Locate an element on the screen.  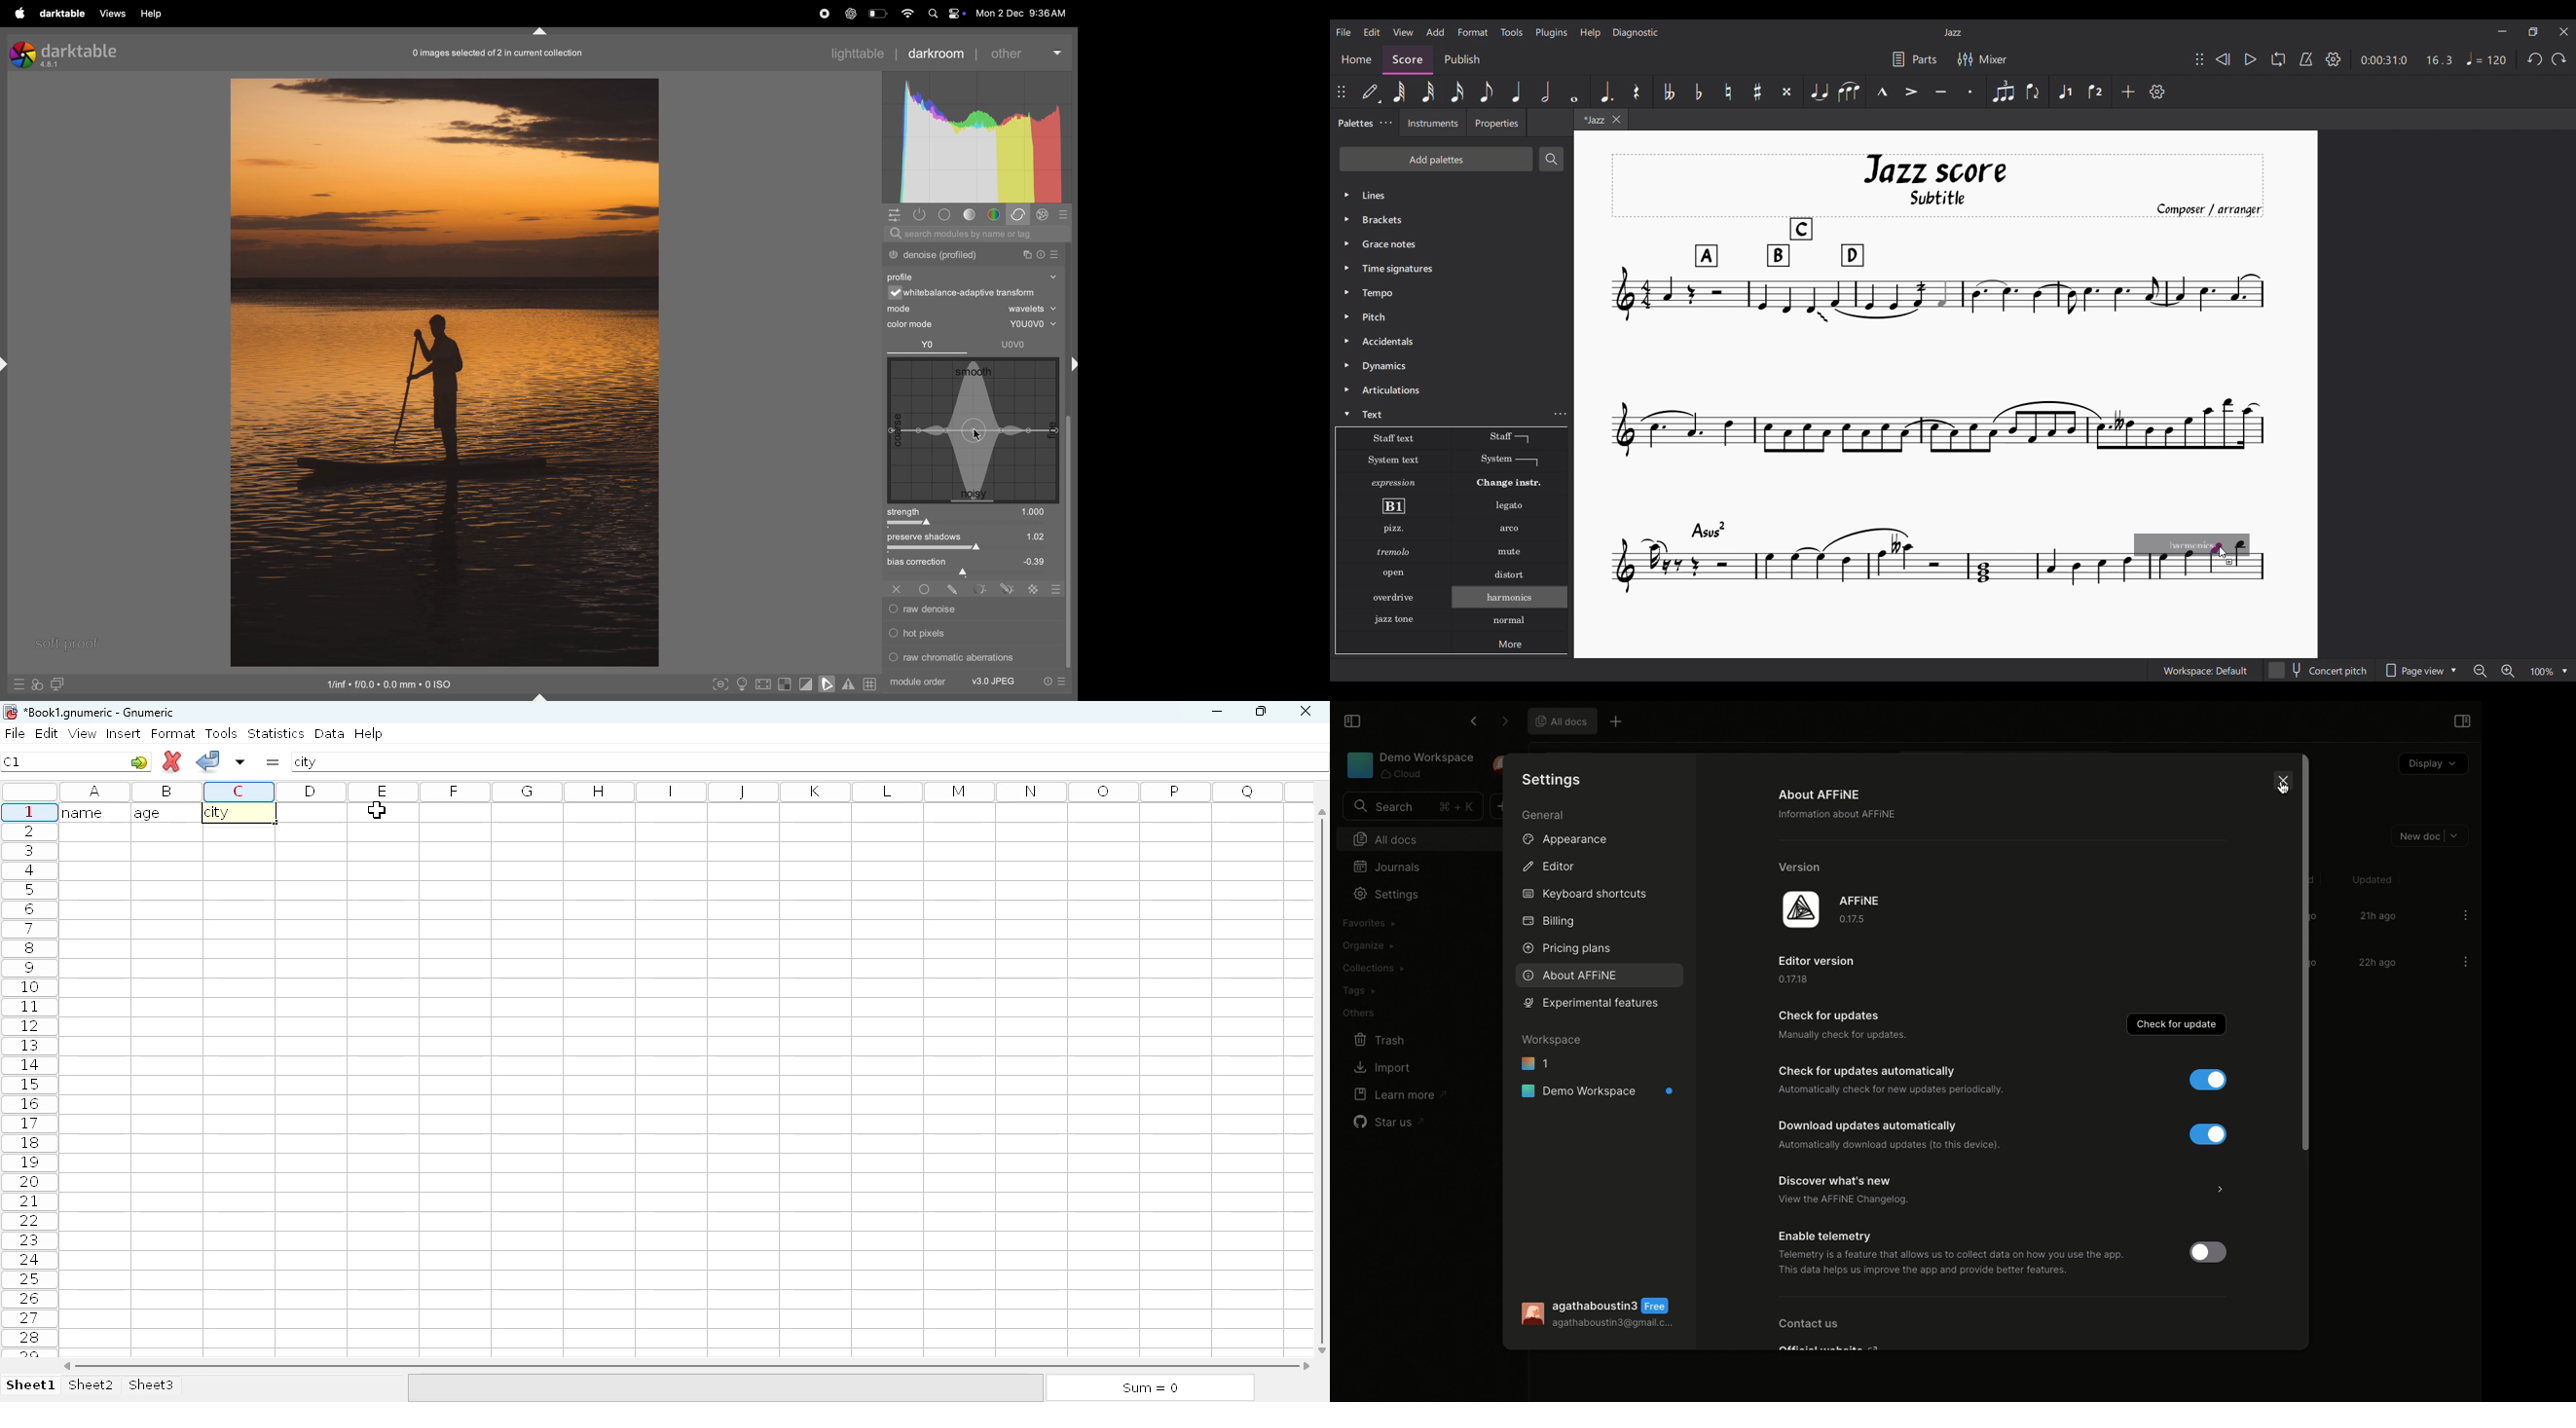
More is located at coordinates (1512, 646).